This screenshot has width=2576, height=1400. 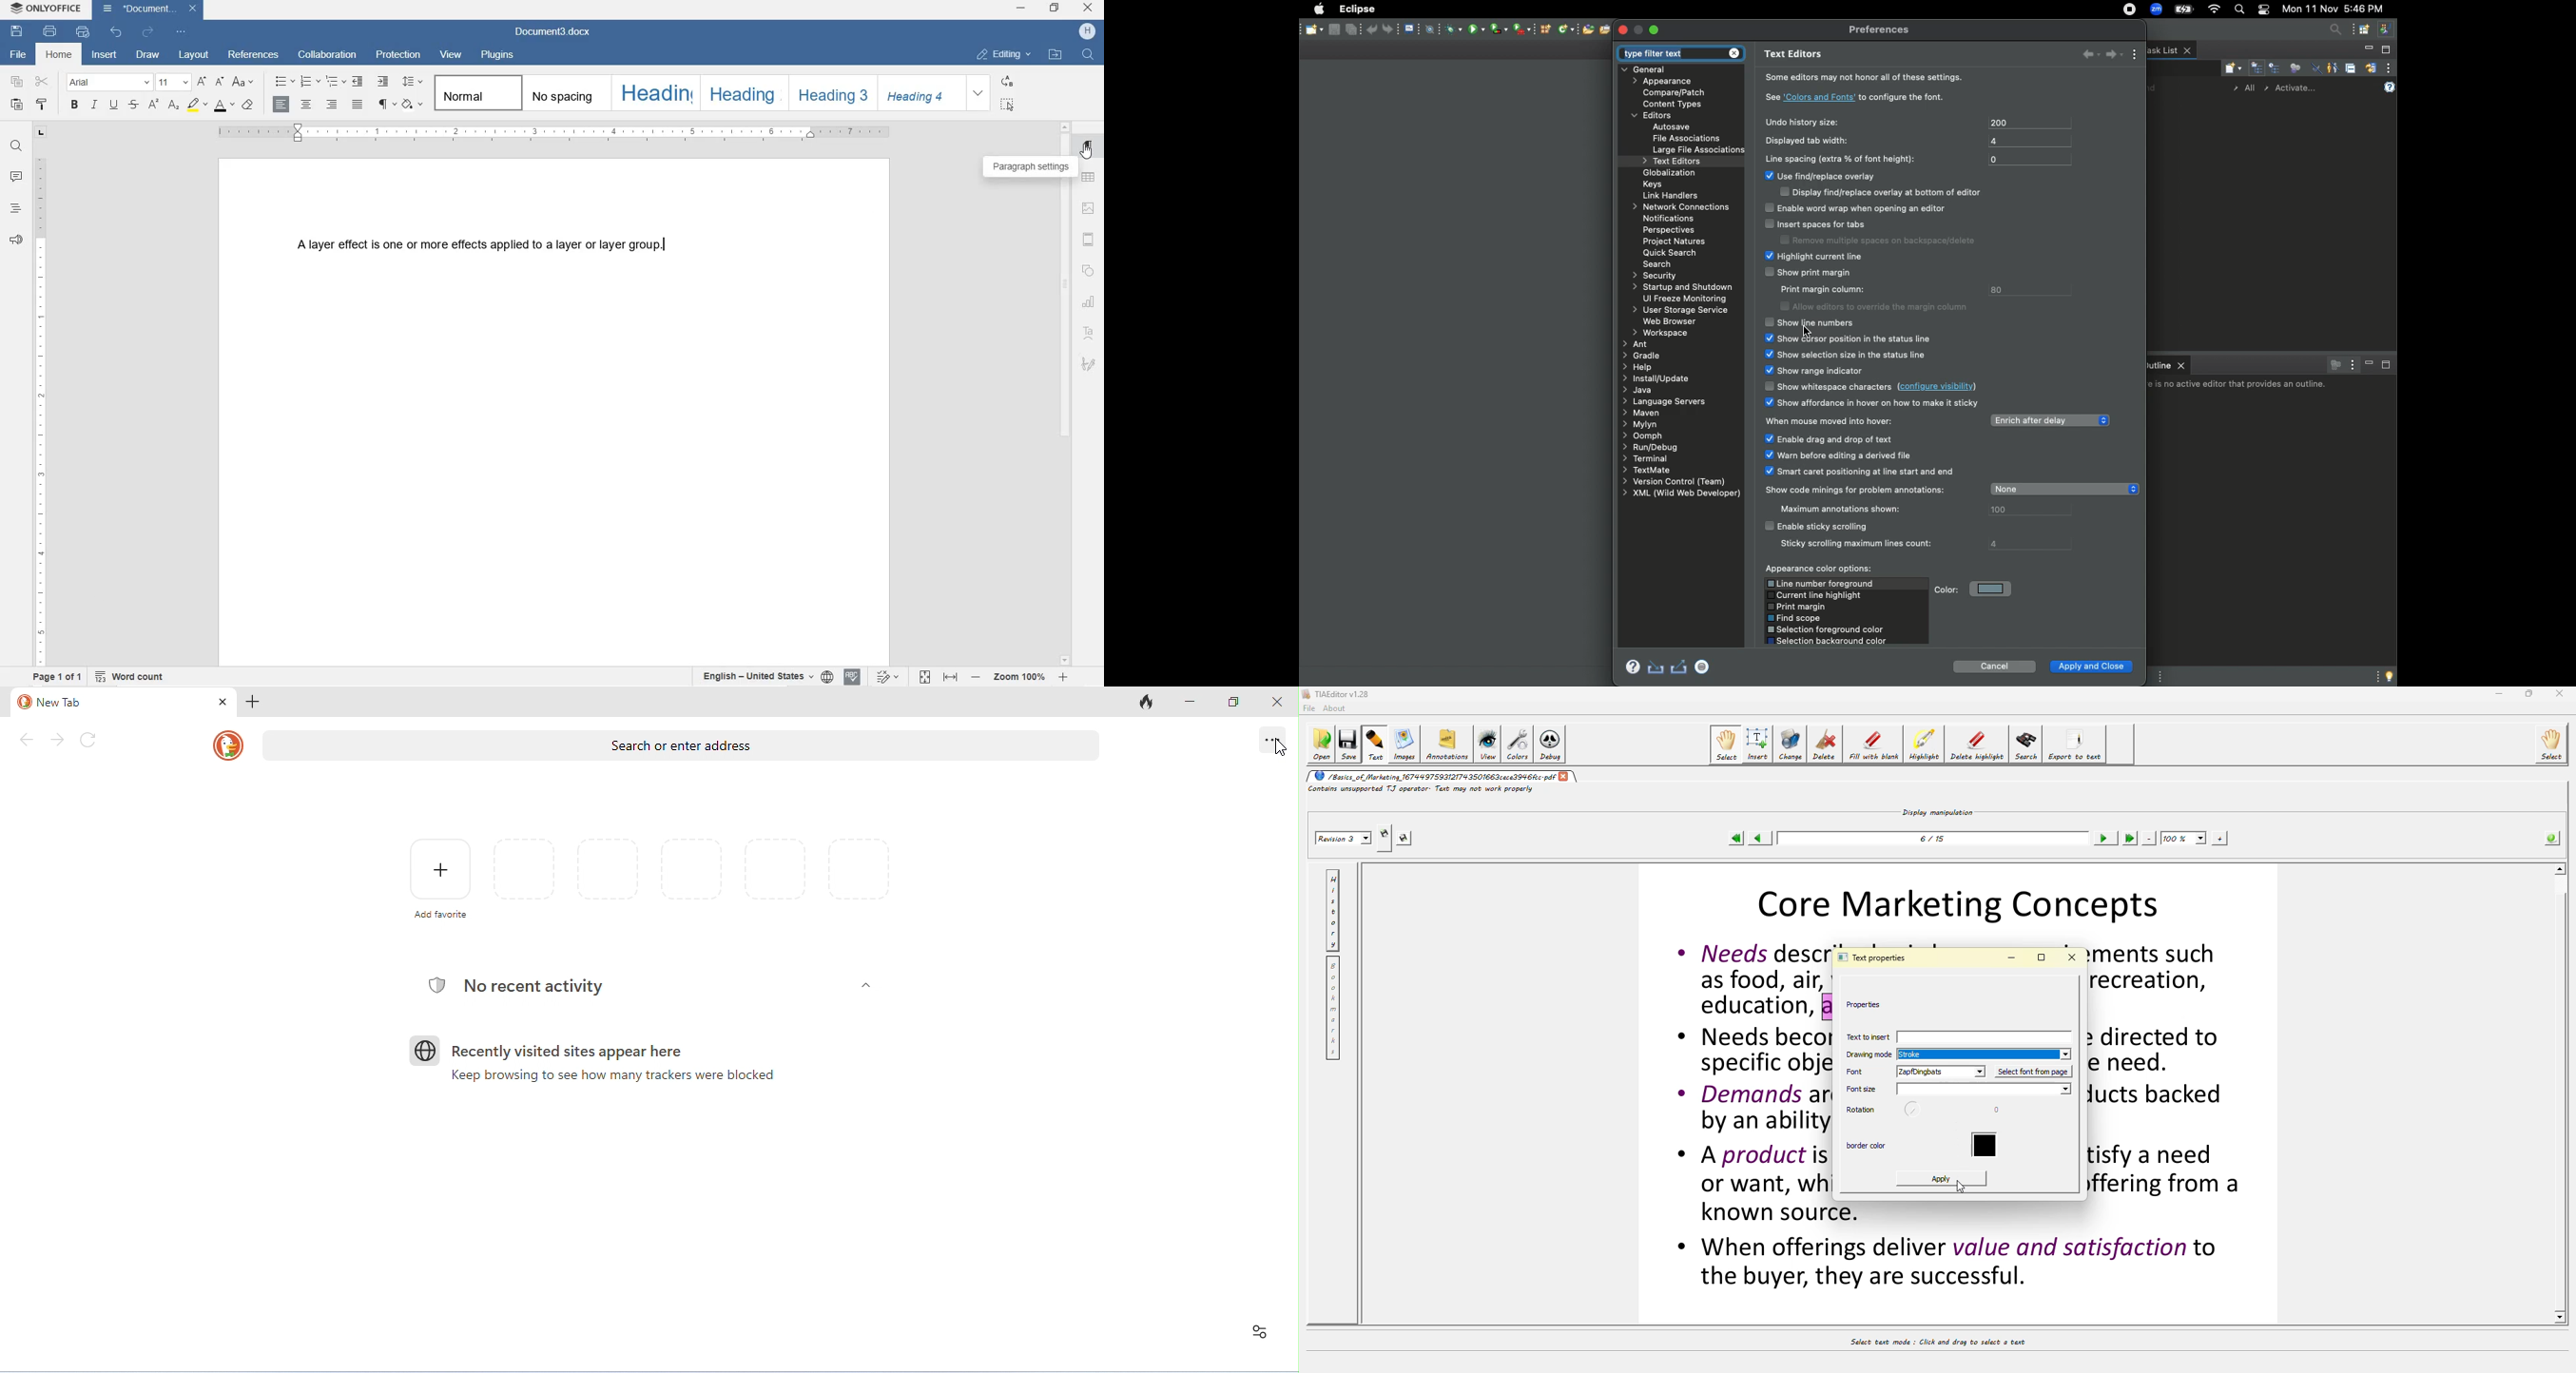 What do you see at coordinates (331, 105) in the screenshot?
I see `ALIGN RIGHT` at bounding box center [331, 105].